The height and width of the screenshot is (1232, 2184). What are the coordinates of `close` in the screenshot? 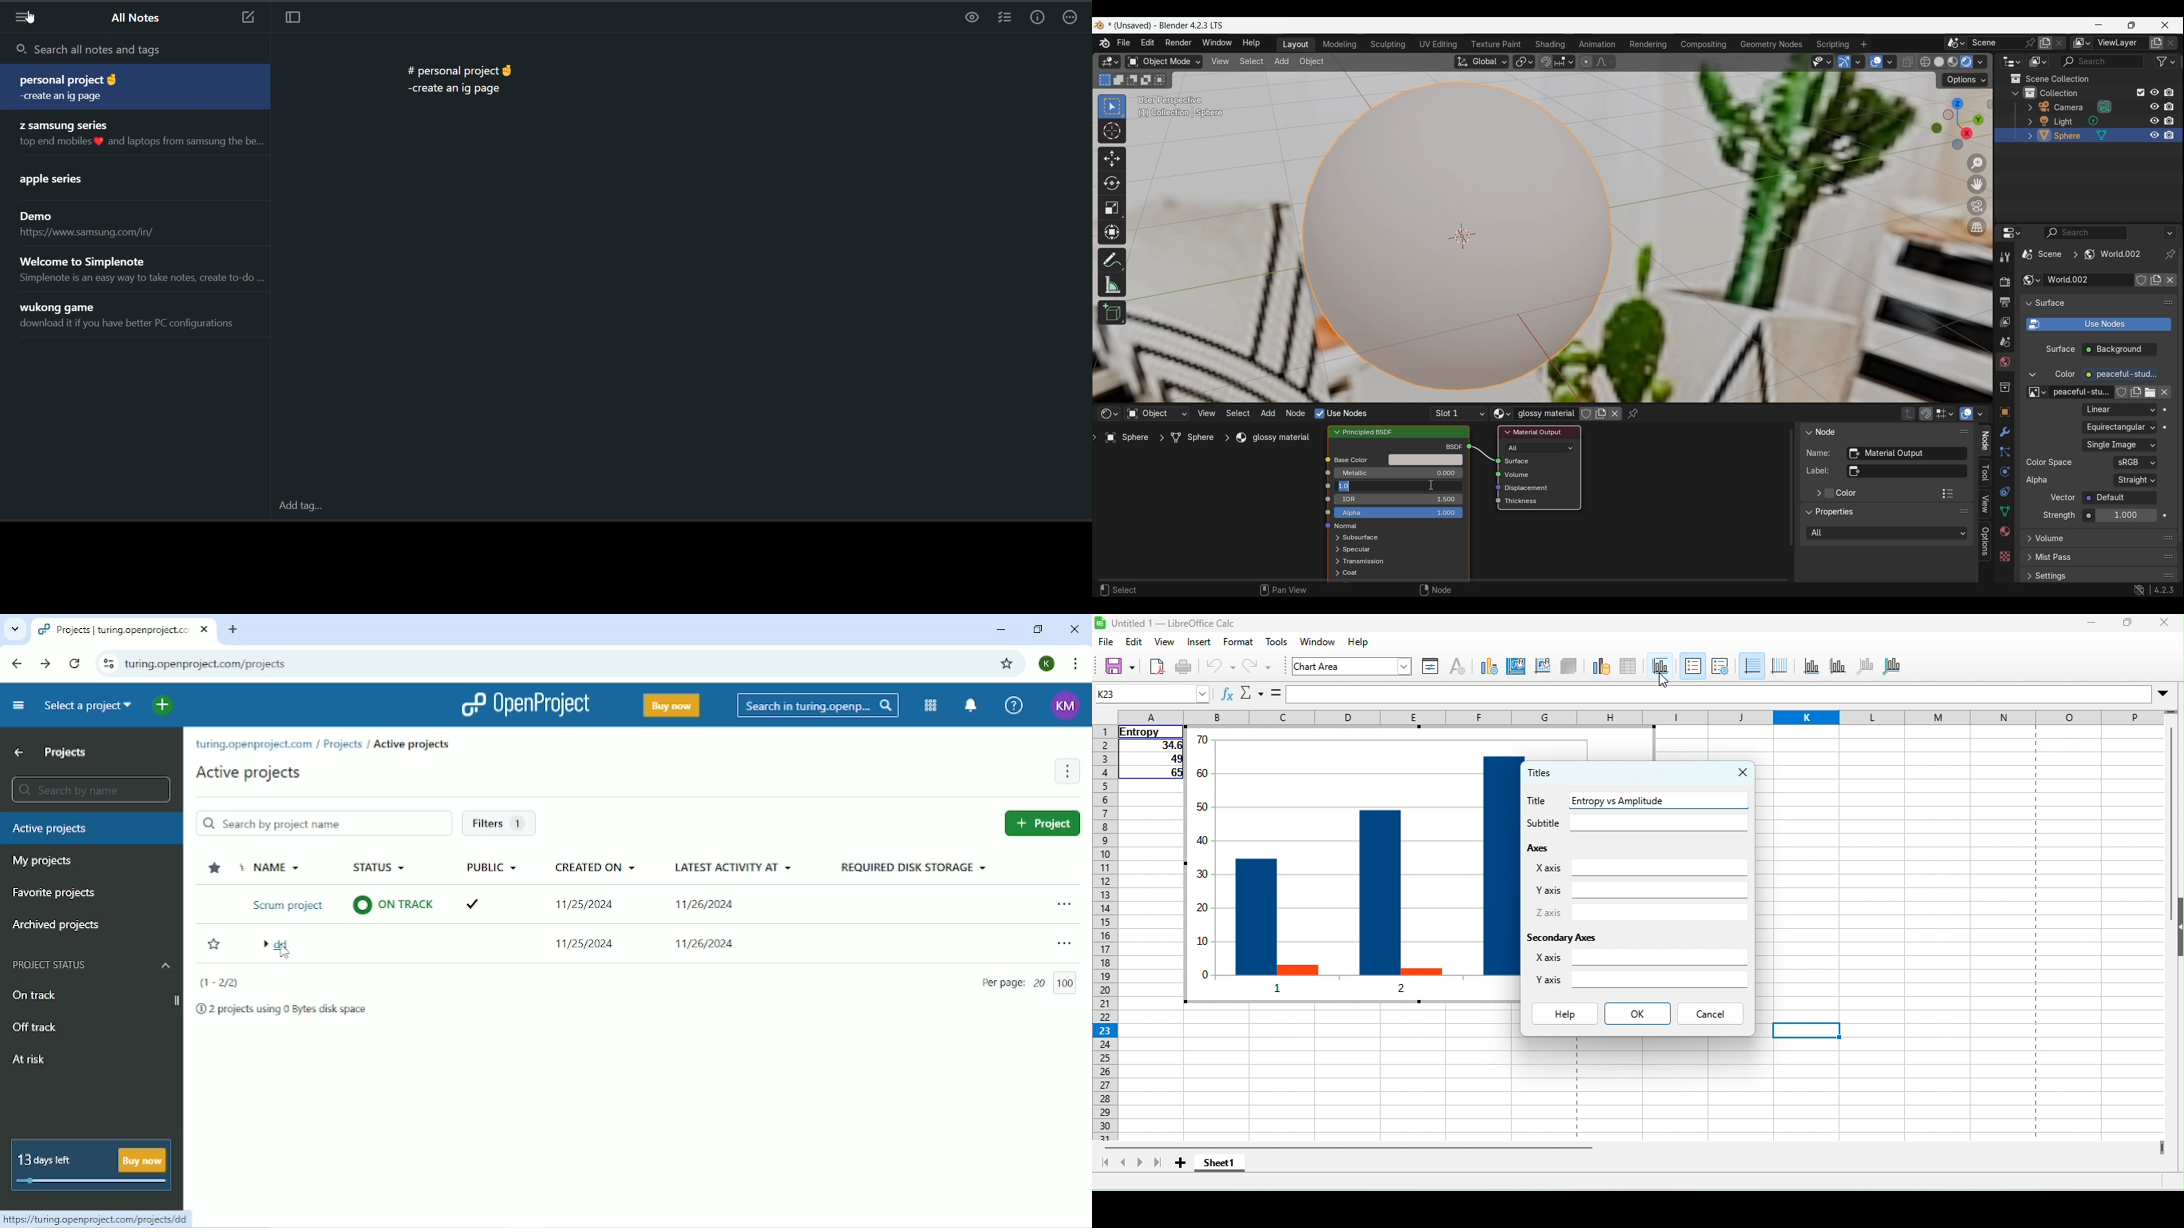 It's located at (2168, 624).